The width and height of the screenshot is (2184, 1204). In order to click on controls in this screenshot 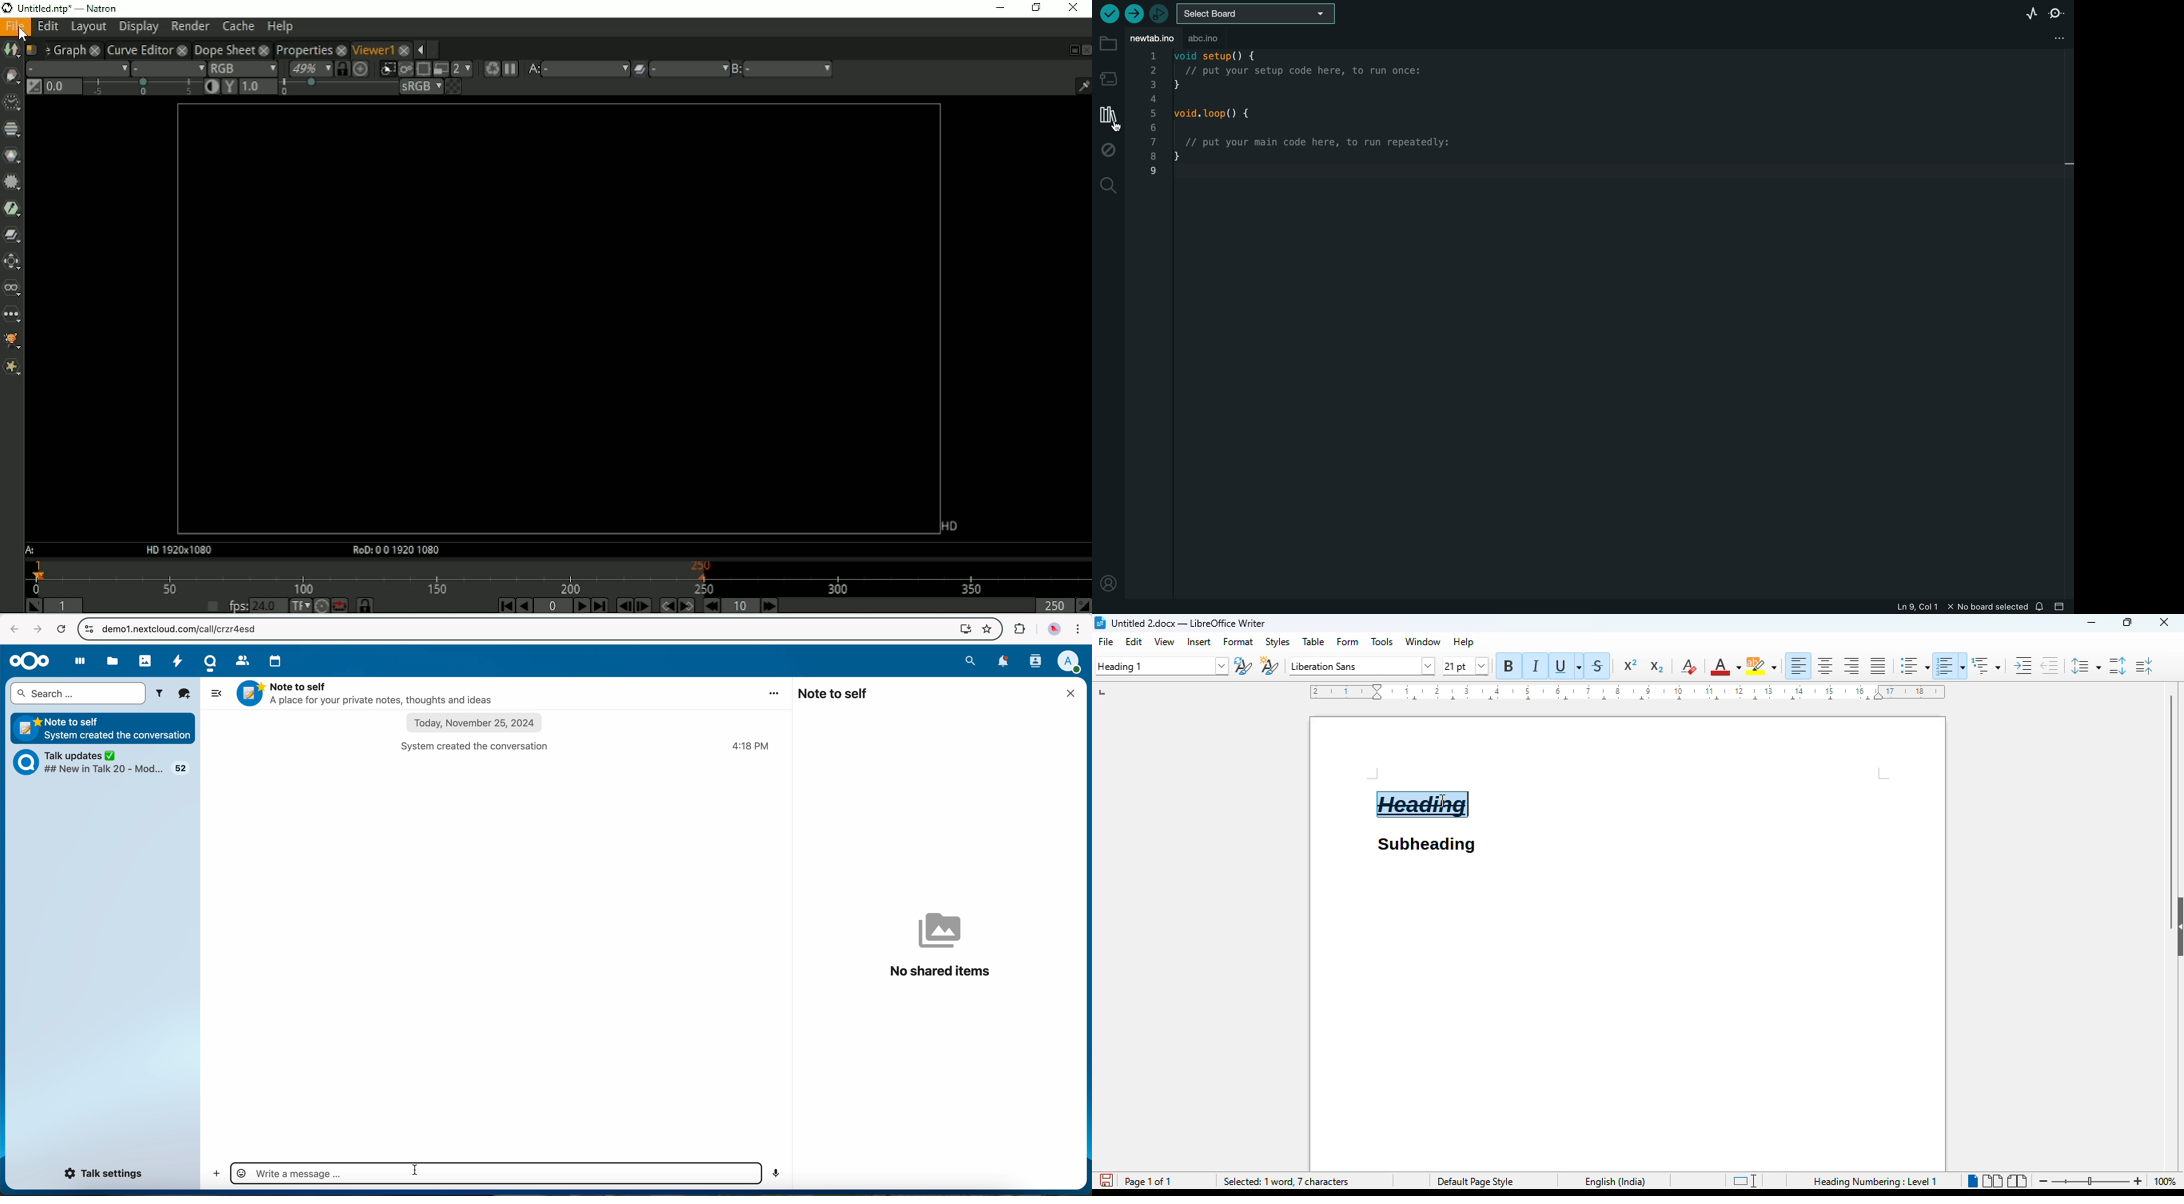, I will do `click(87, 628)`.